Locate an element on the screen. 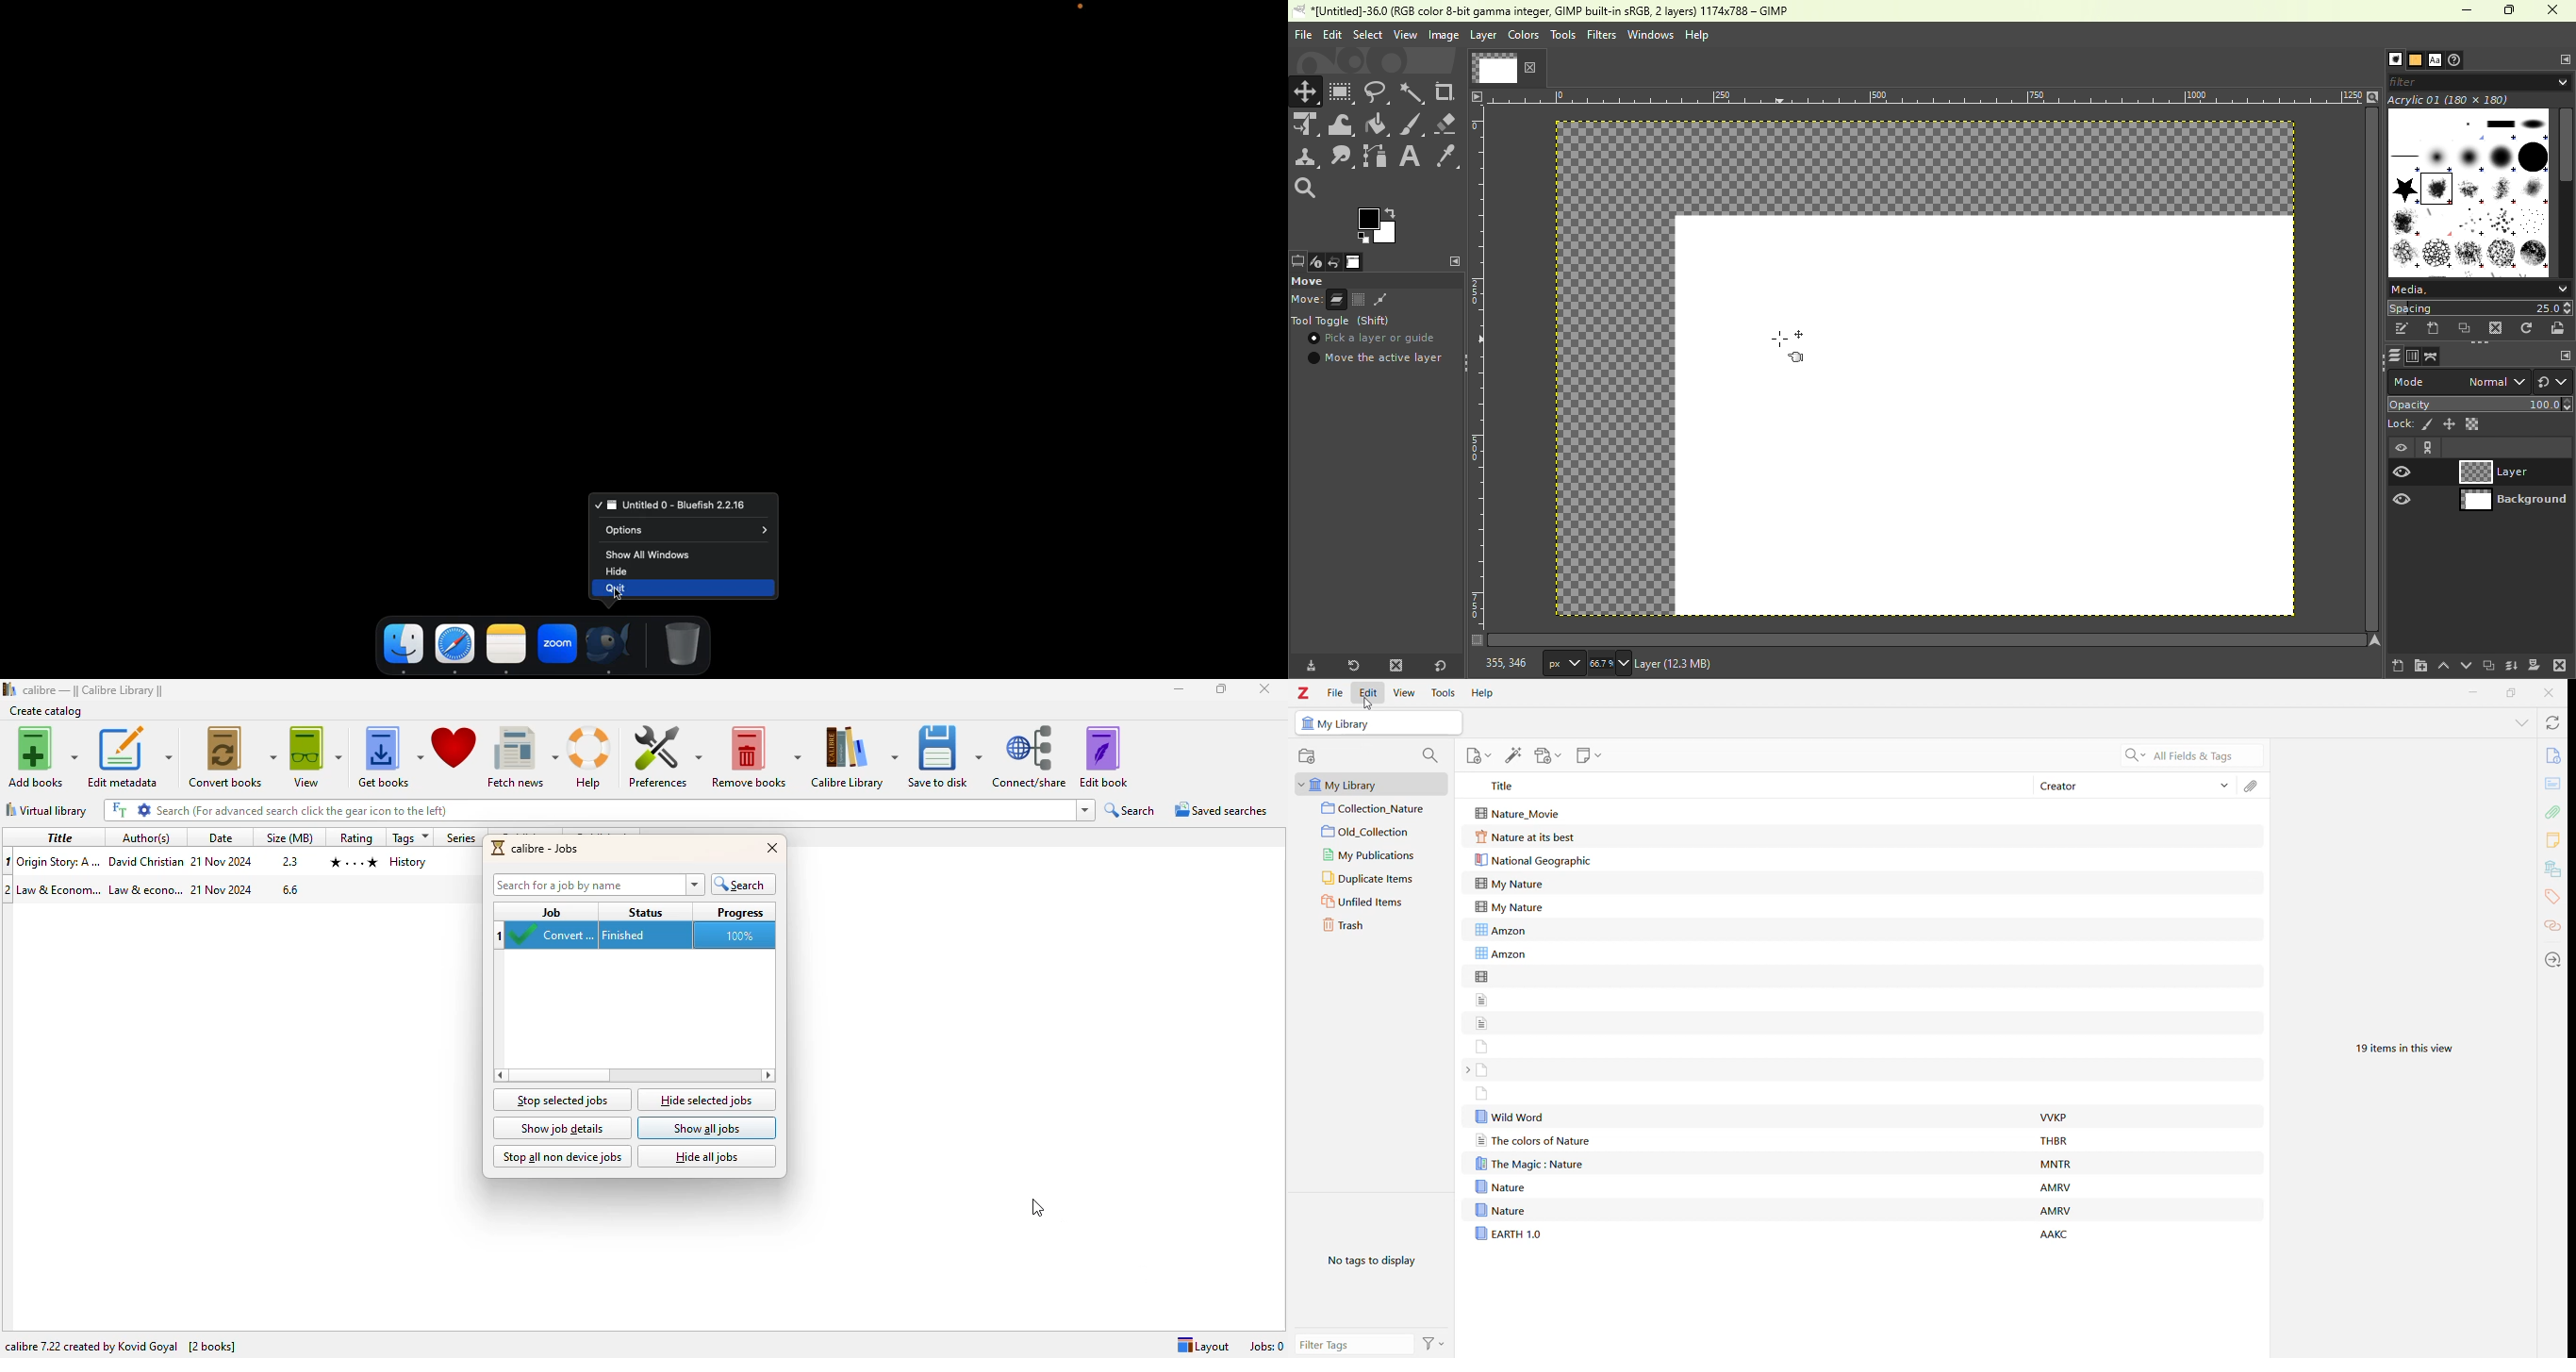 This screenshot has height=1372, width=2576. EARTH 1.0 is located at coordinates (1508, 1233).